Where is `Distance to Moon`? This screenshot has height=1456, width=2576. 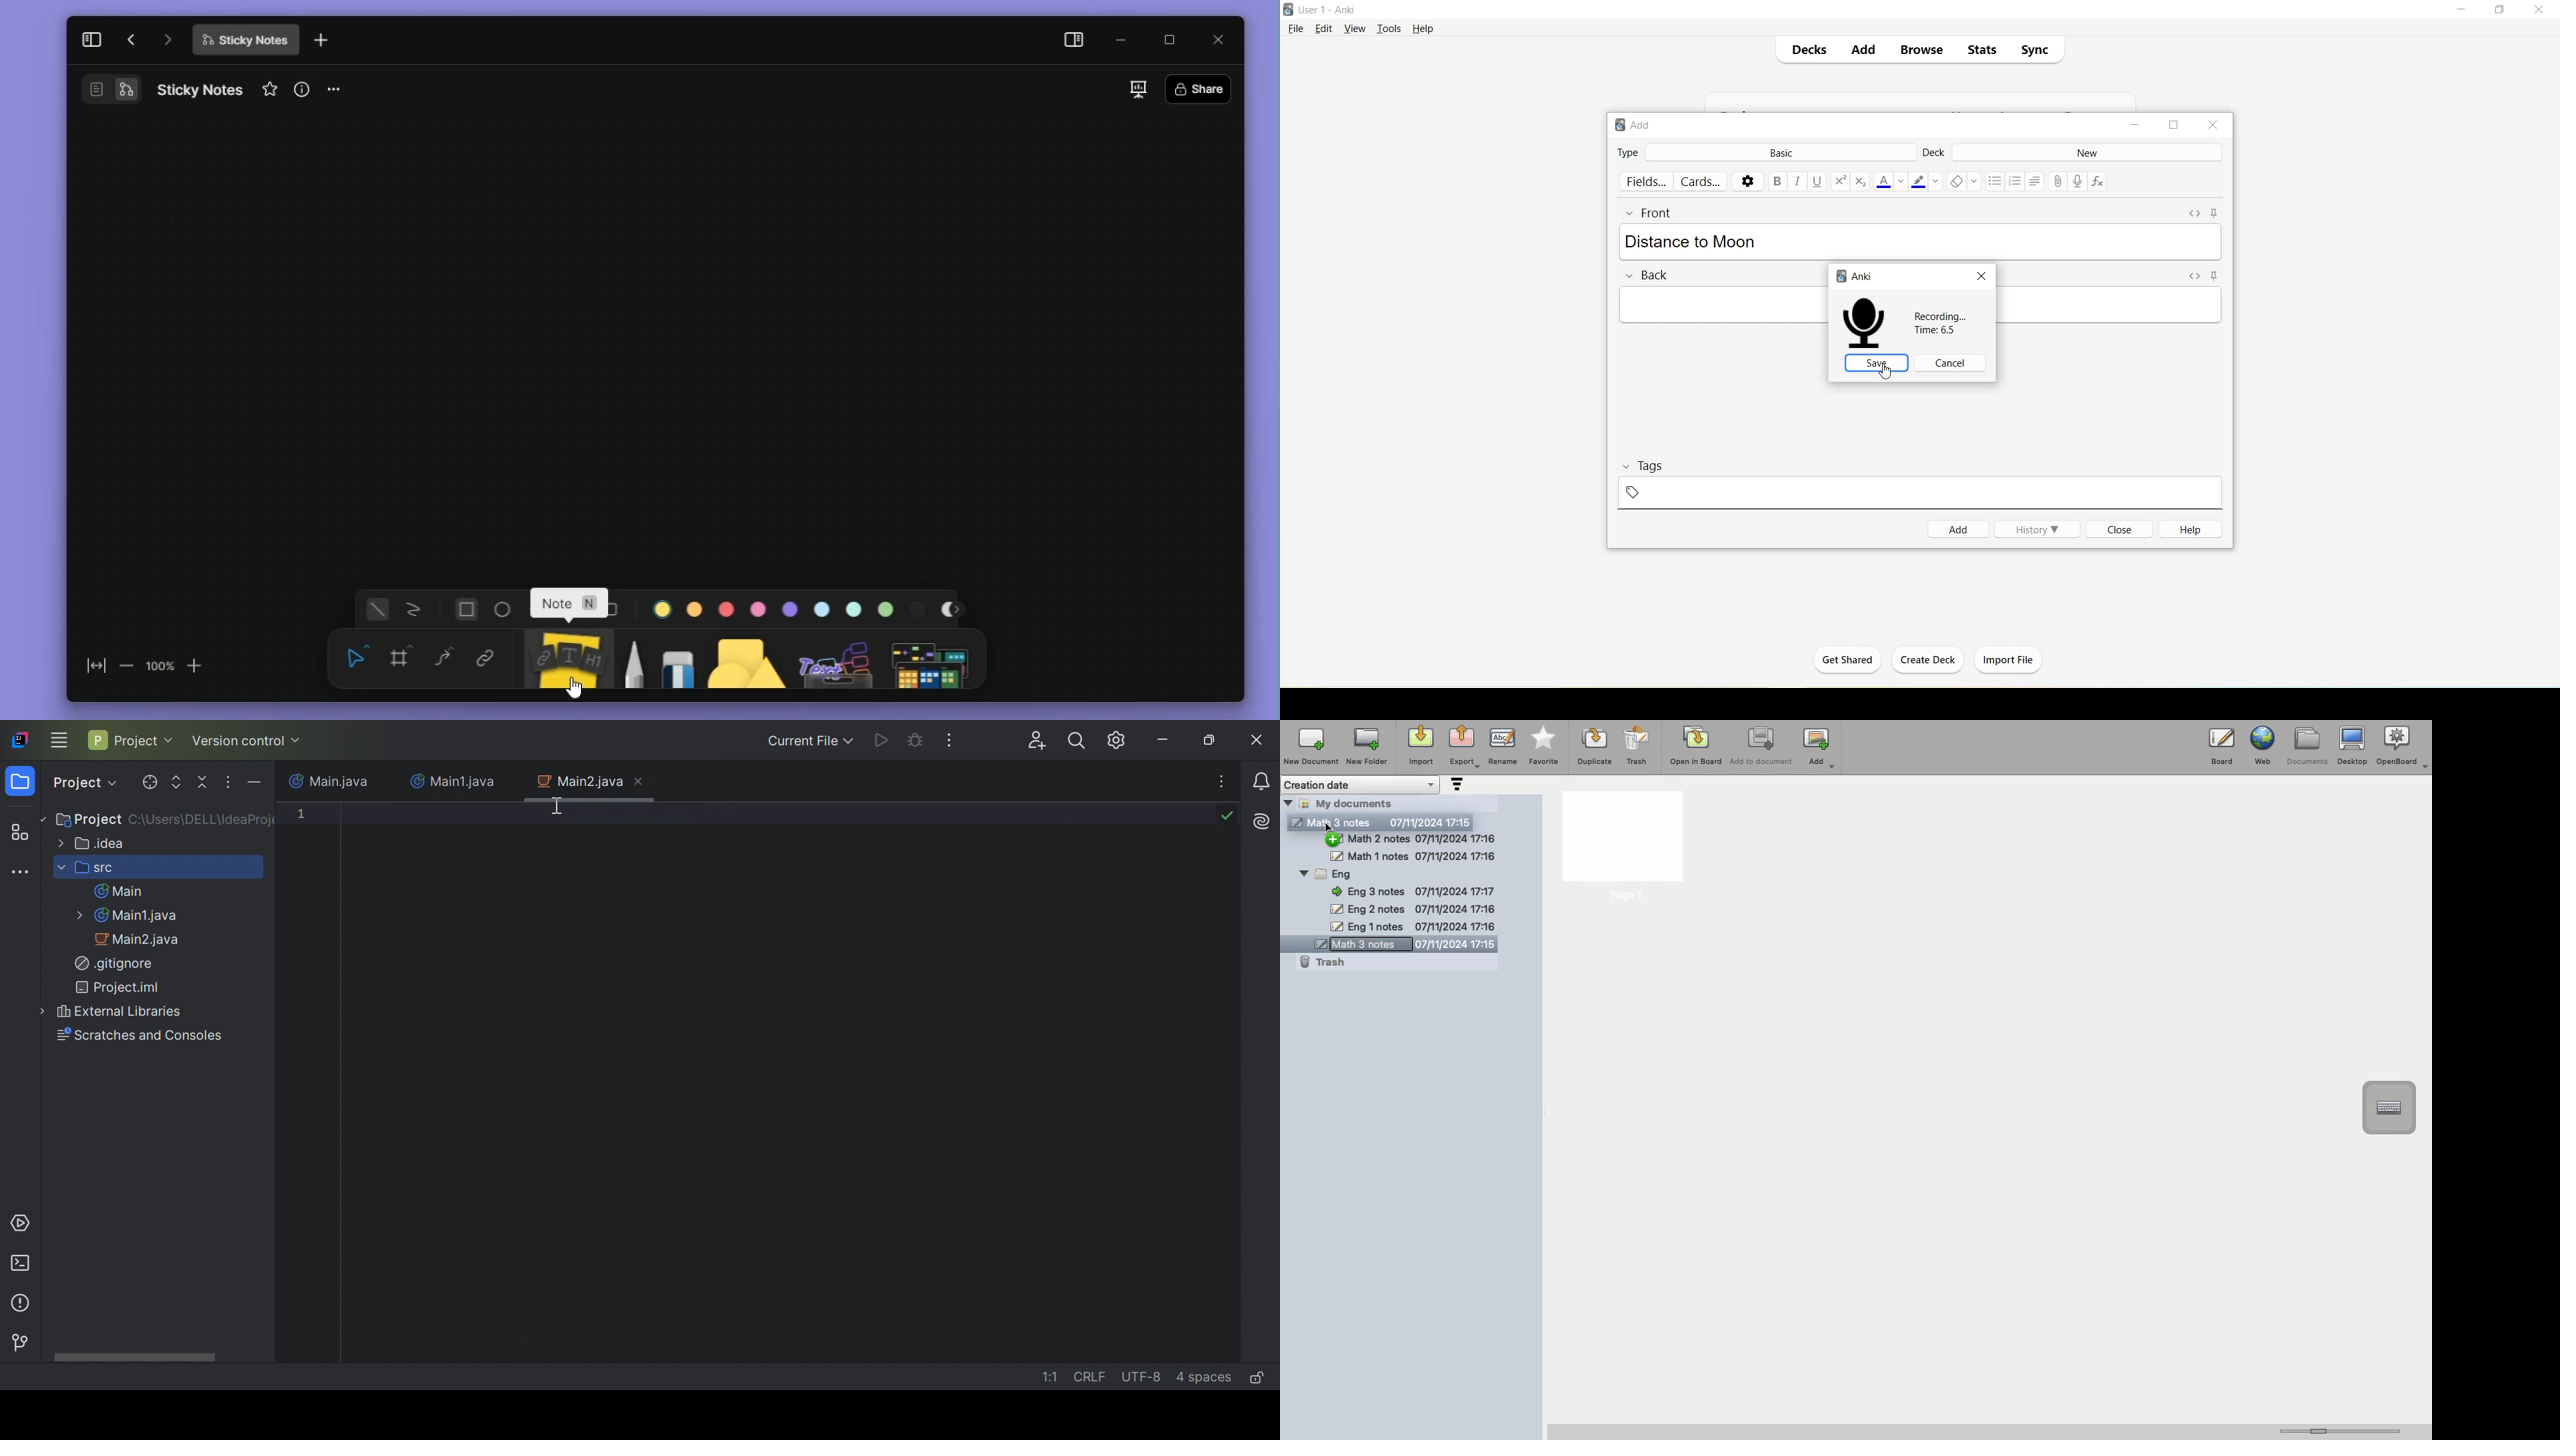 Distance to Moon is located at coordinates (1691, 240).